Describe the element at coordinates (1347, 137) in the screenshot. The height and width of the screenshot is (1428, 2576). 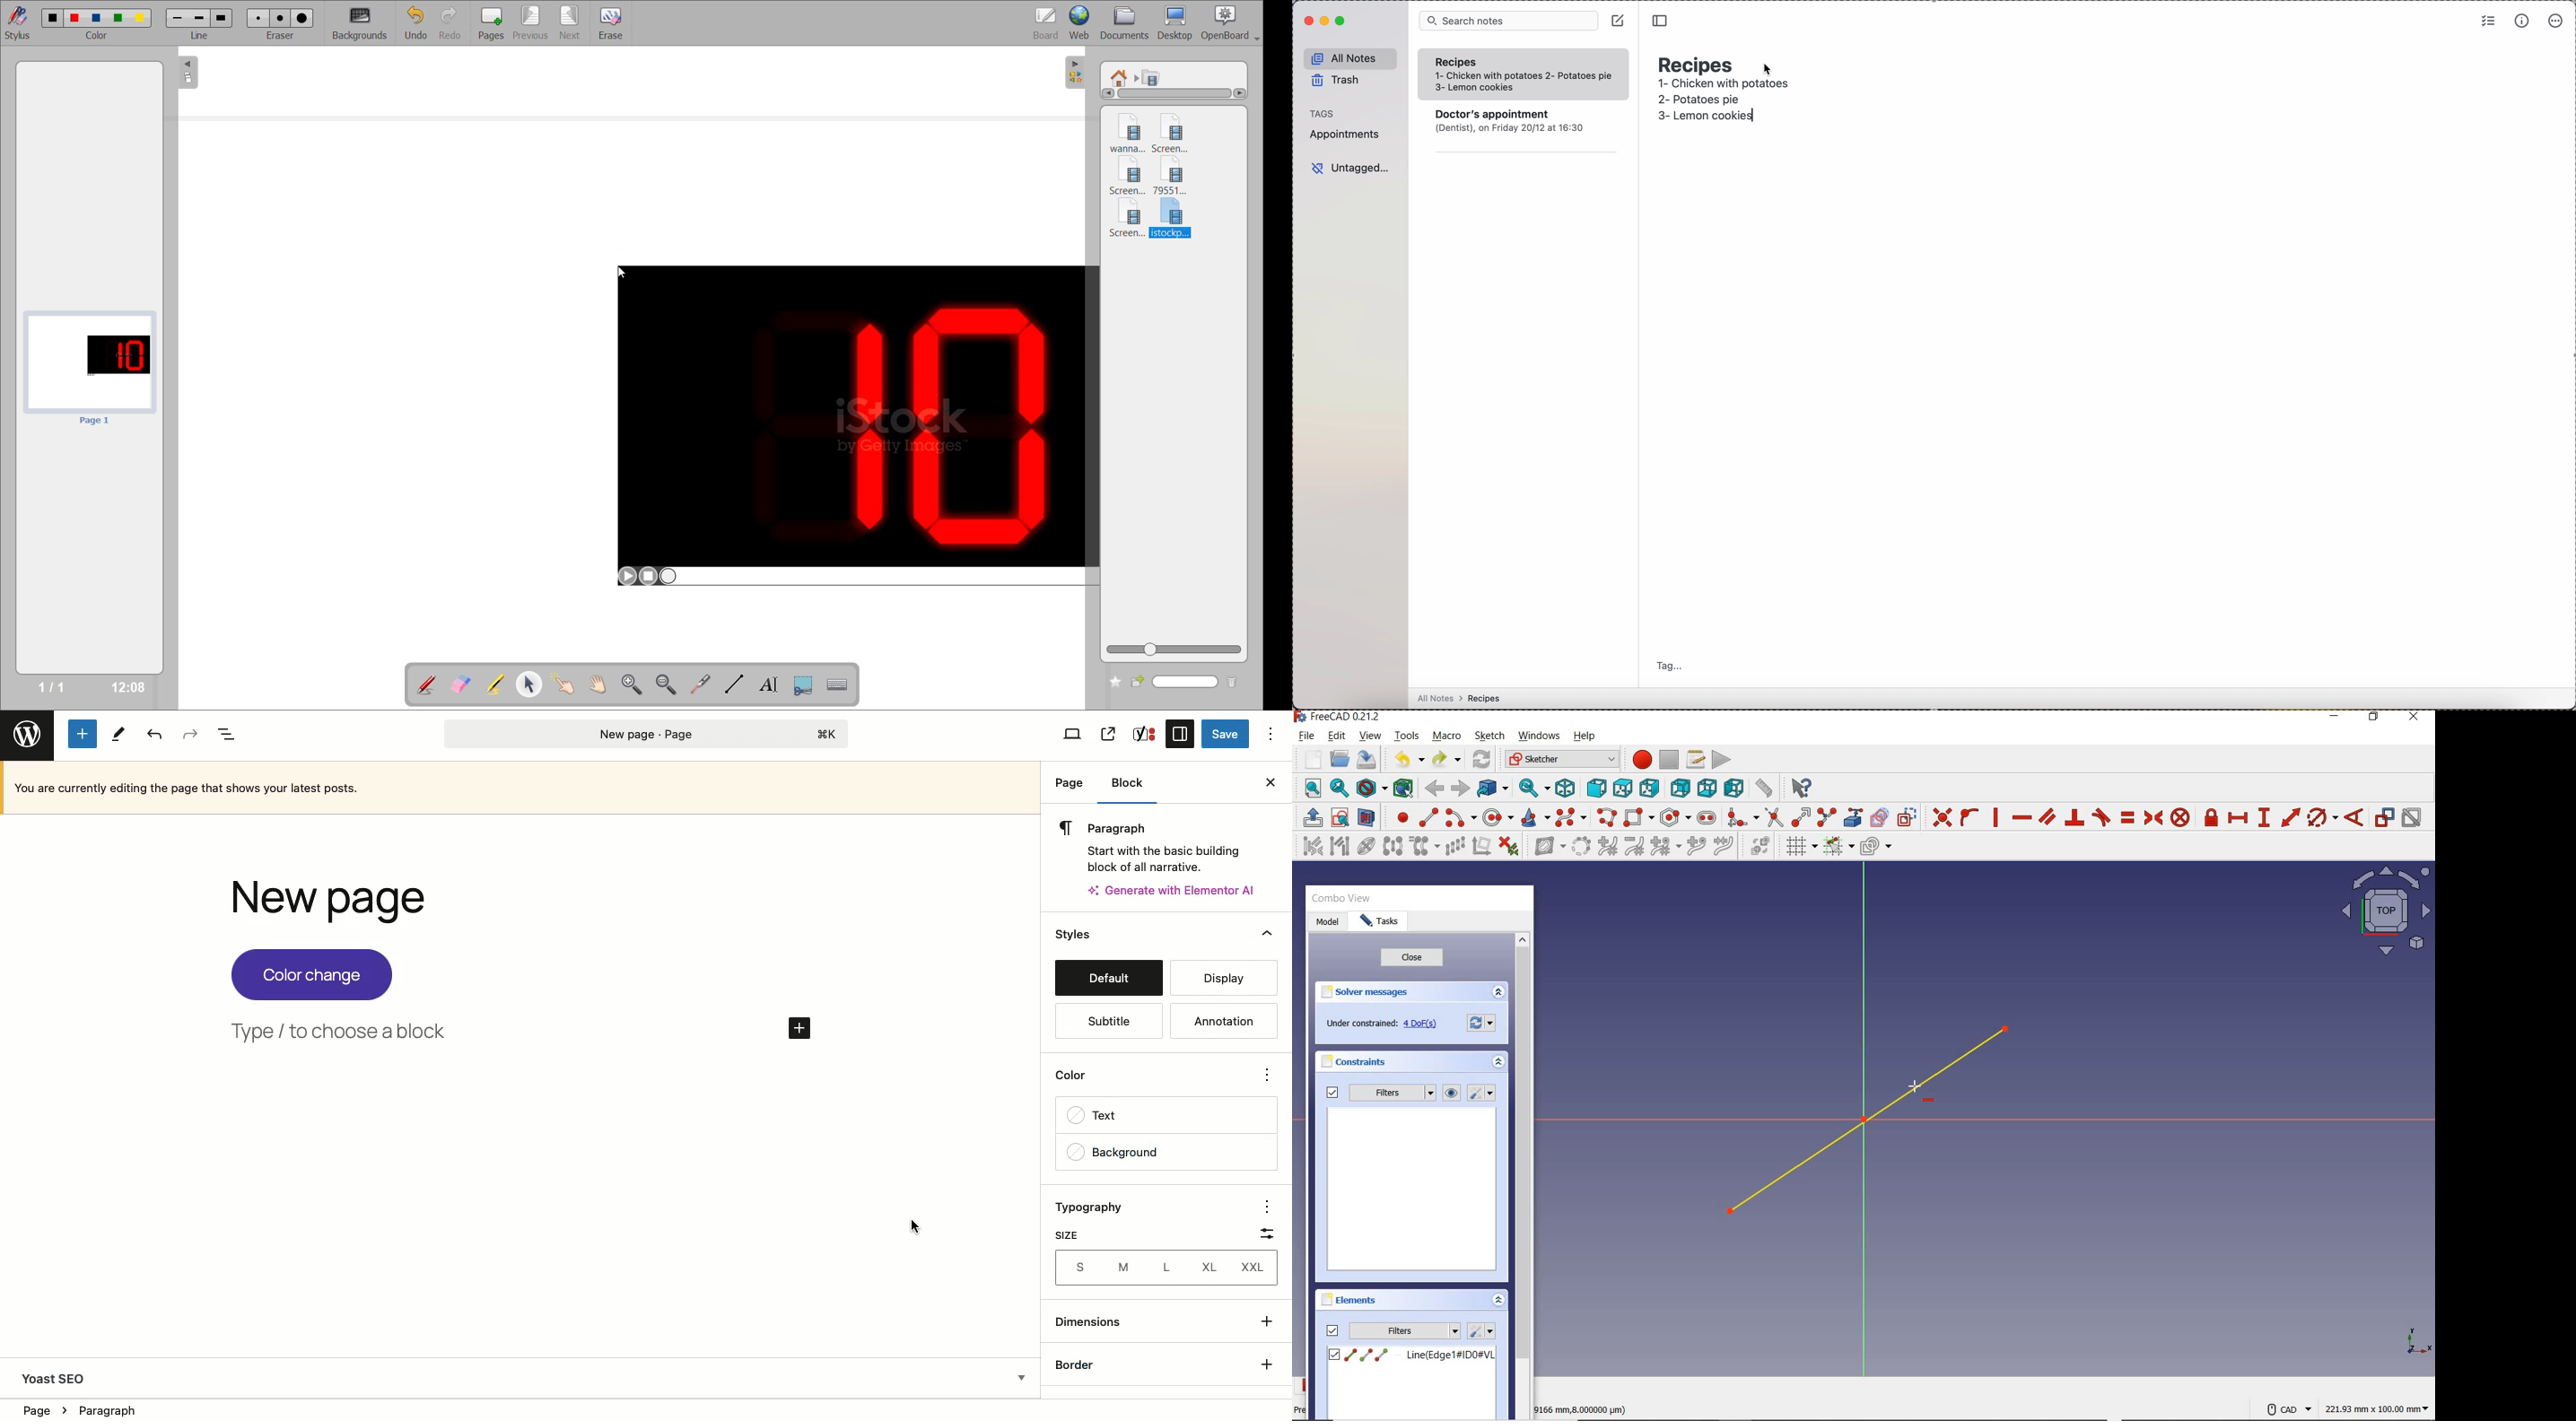
I see `appointments tag` at that location.